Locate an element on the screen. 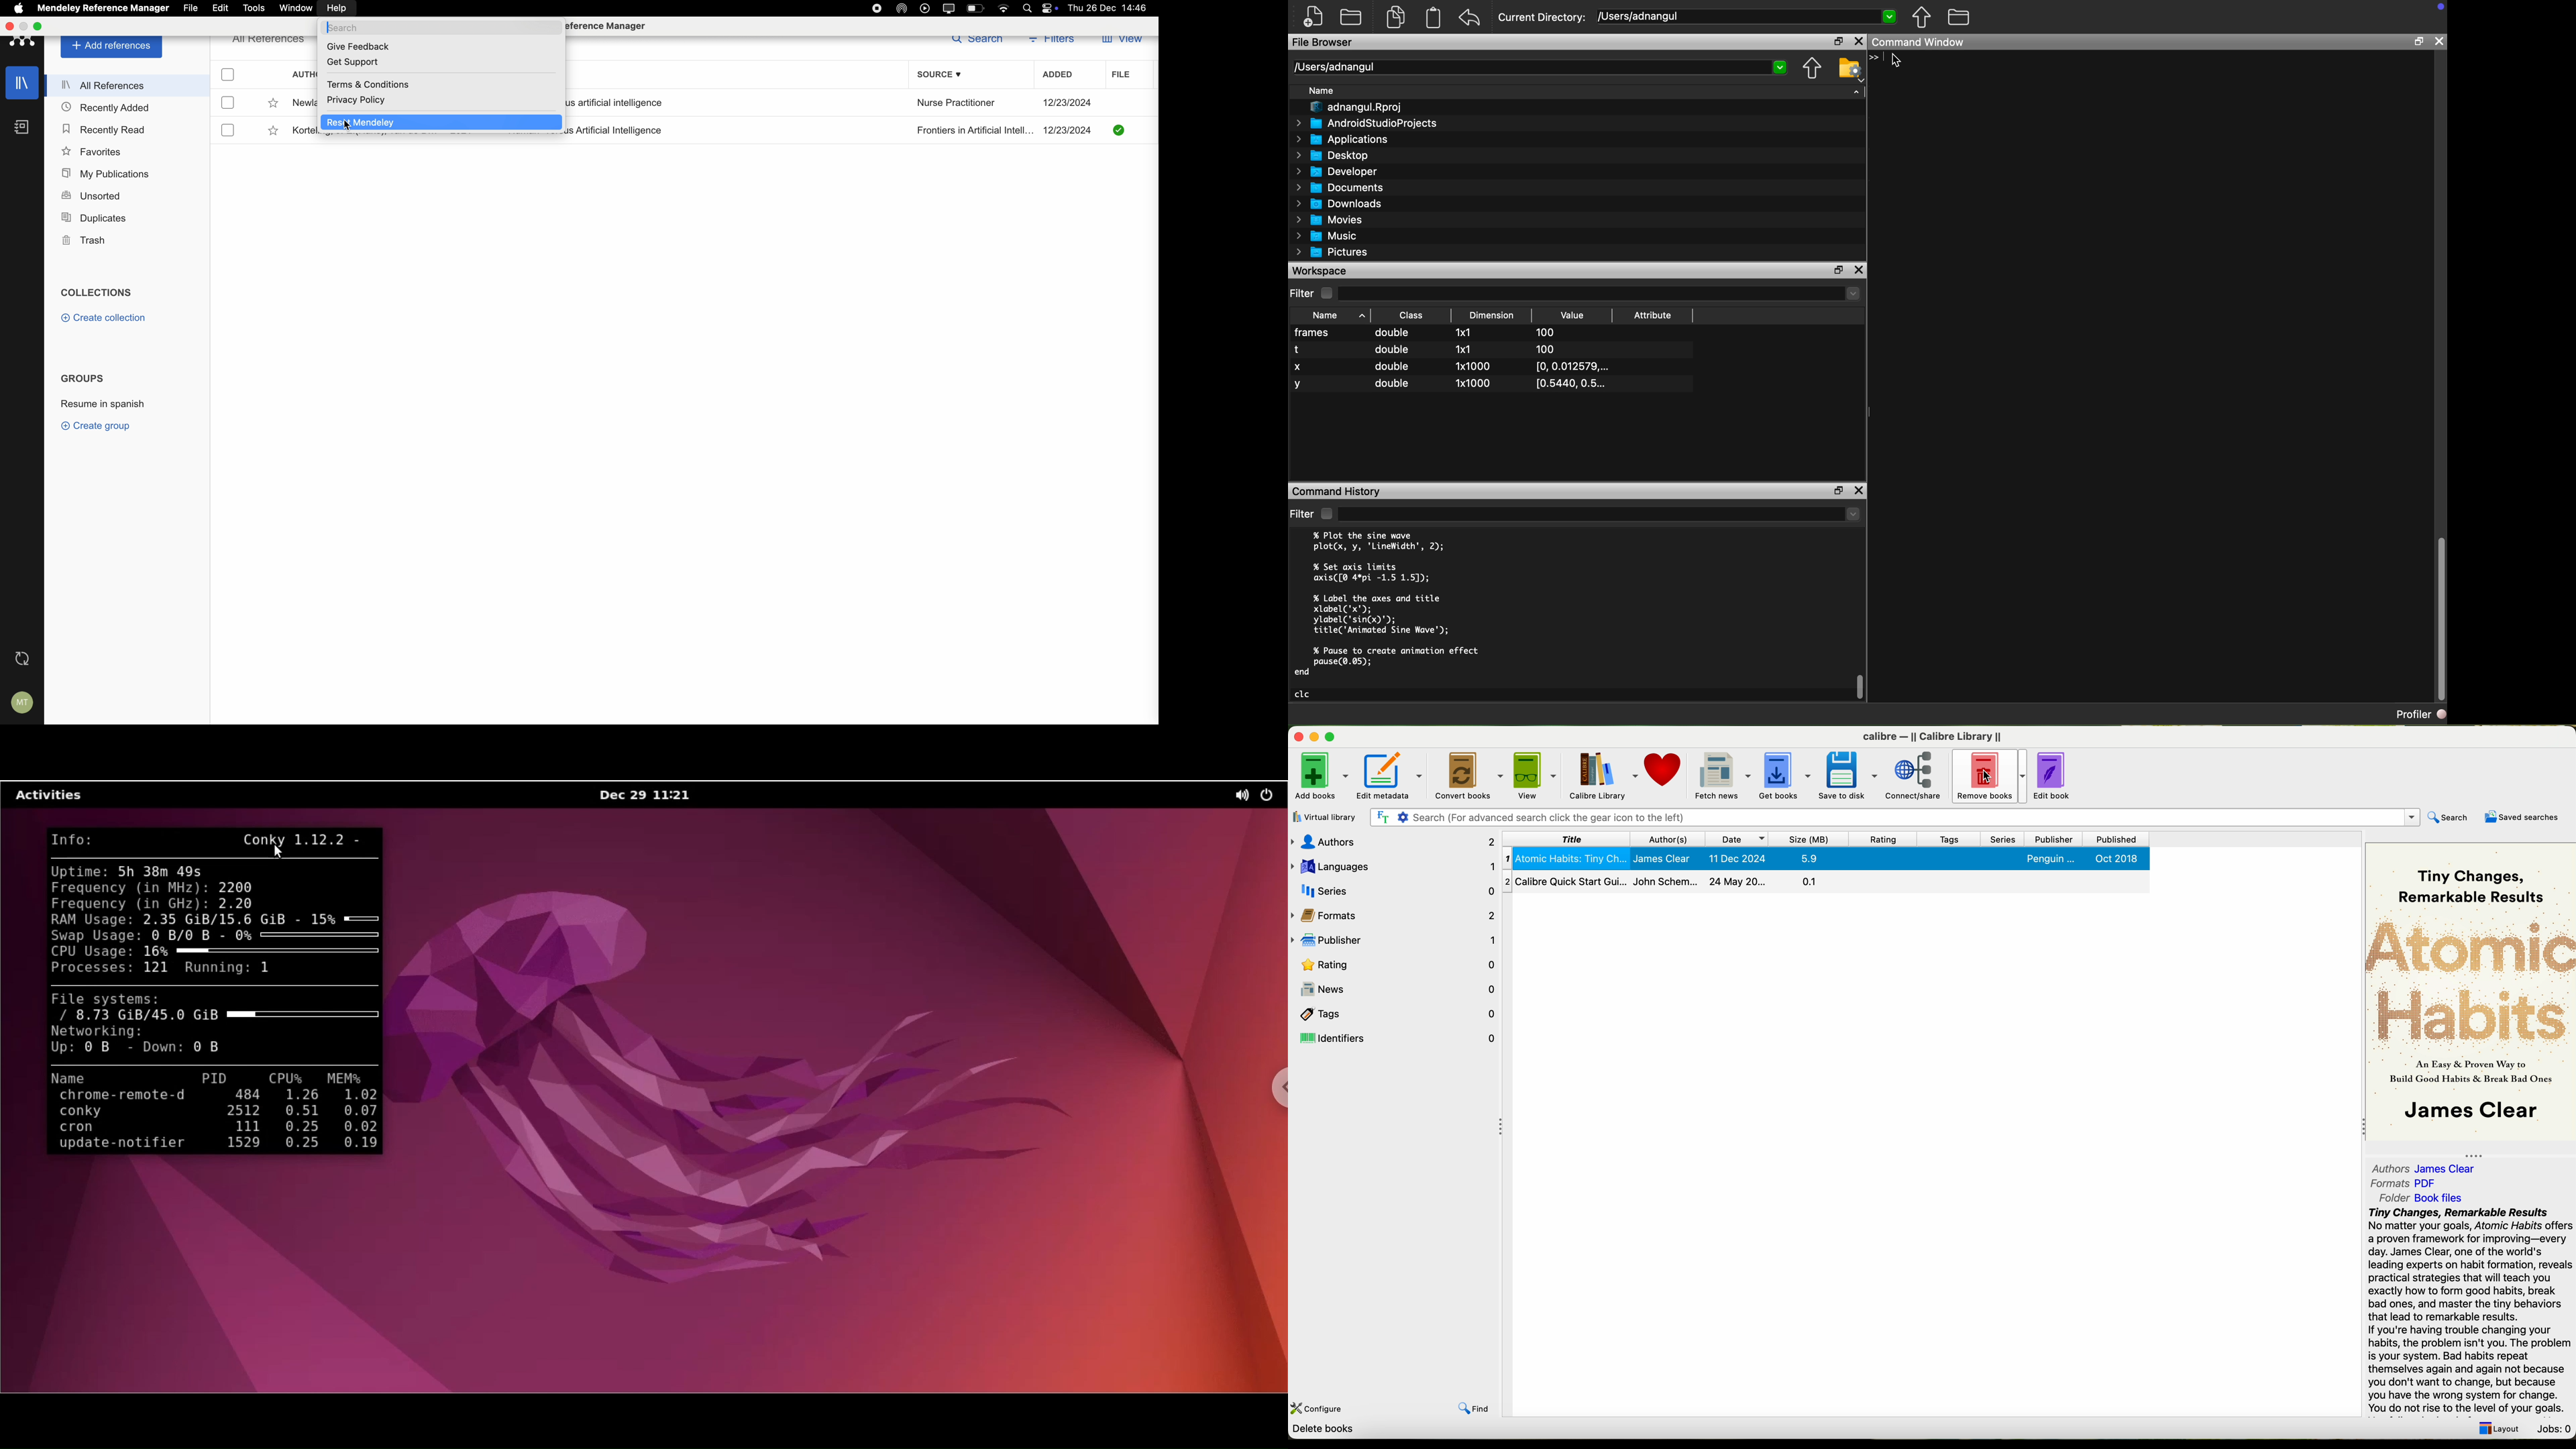  tags is located at coordinates (1947, 839).